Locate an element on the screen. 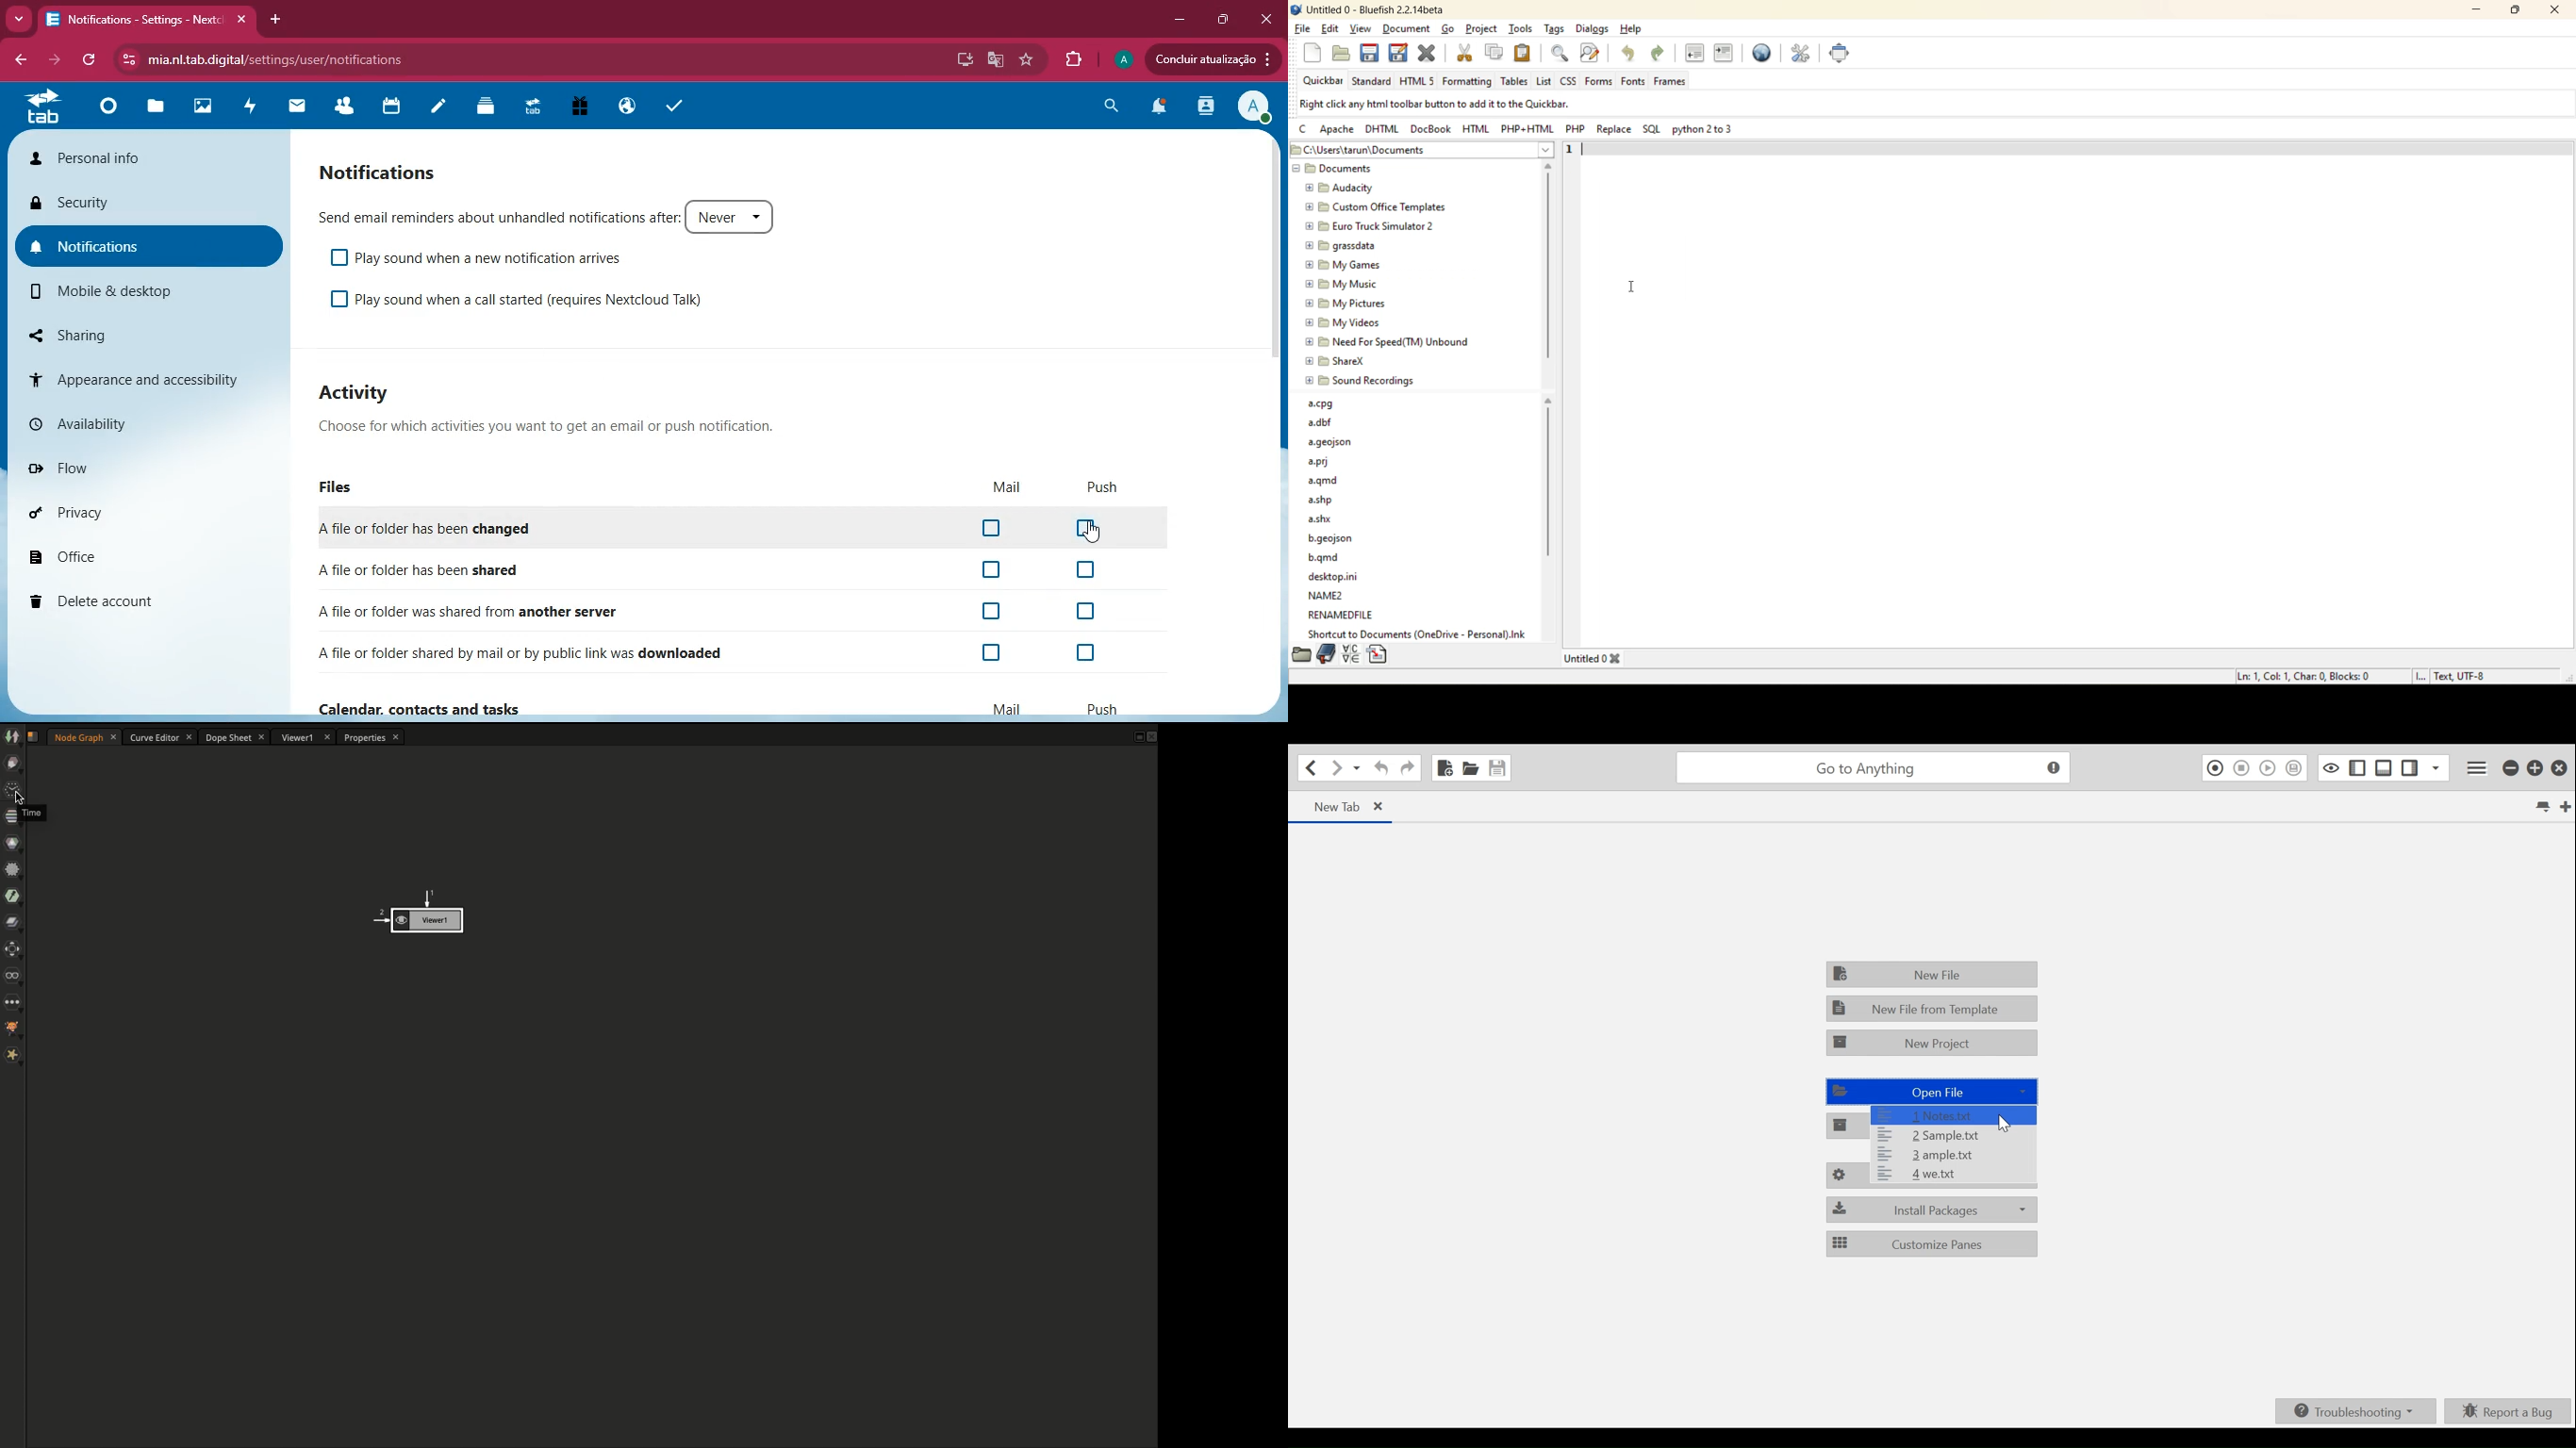  choose is located at coordinates (542, 426).